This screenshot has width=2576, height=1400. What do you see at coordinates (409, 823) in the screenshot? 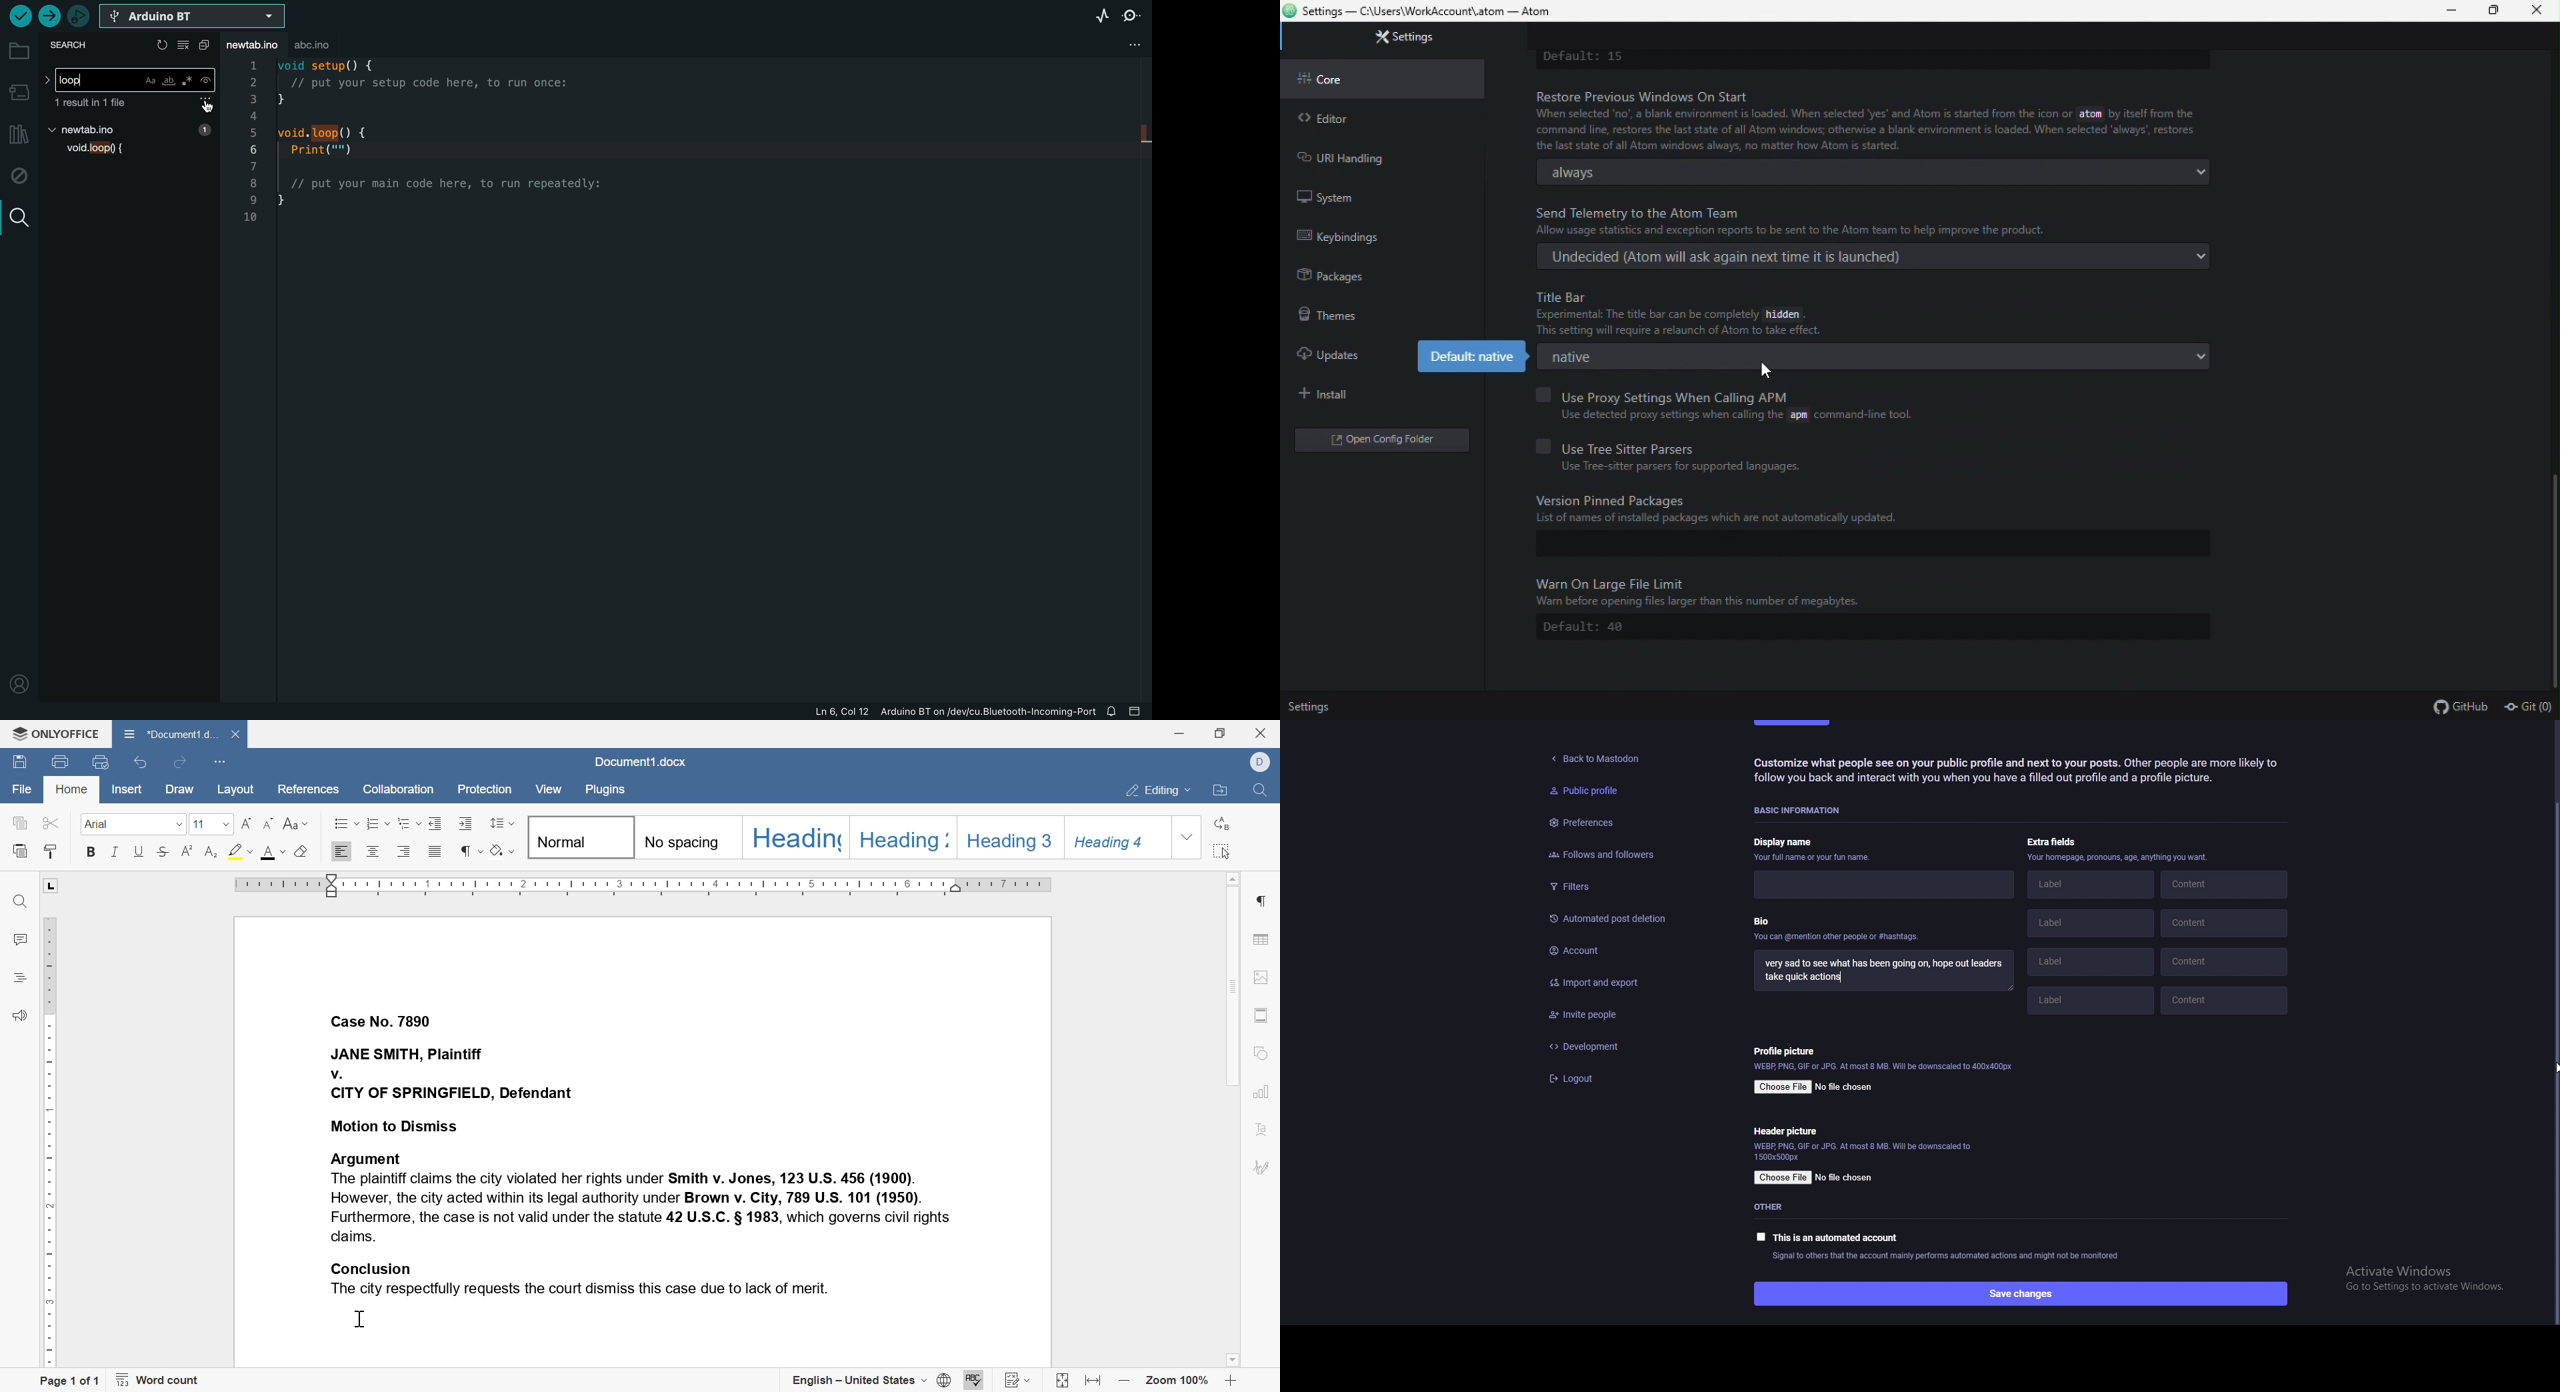
I see `multilevel list` at bounding box center [409, 823].